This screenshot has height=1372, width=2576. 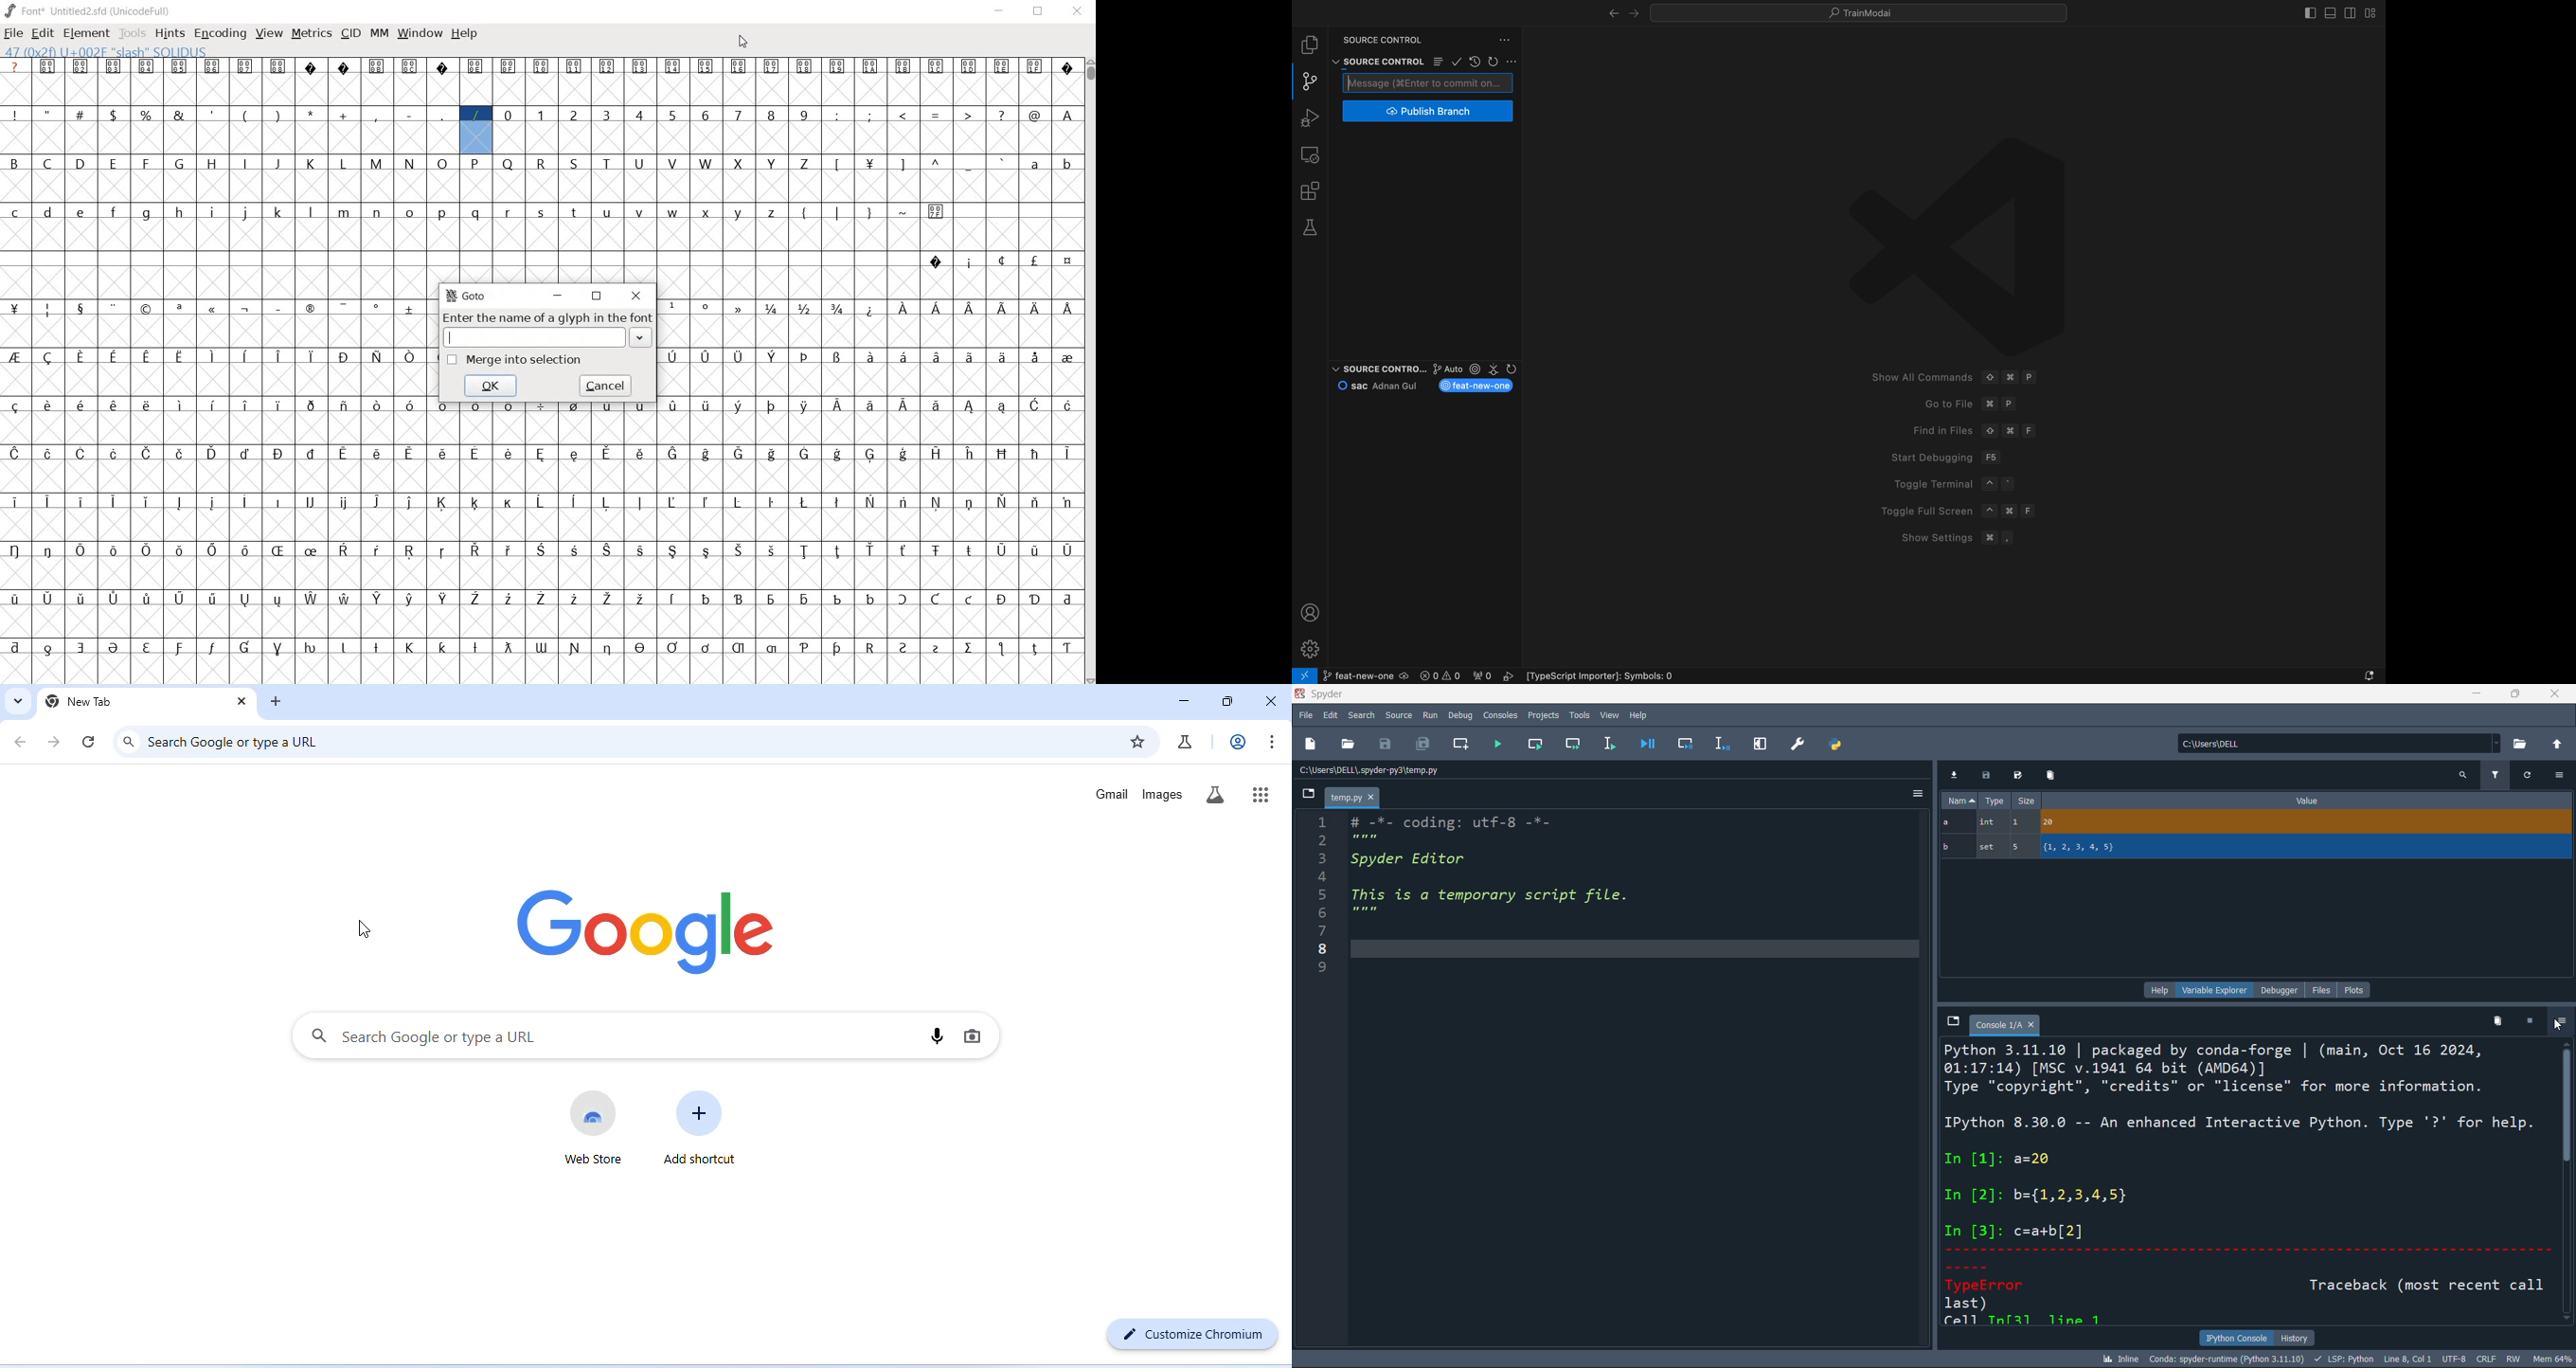 What do you see at coordinates (903, 66) in the screenshot?
I see `glyph` at bounding box center [903, 66].